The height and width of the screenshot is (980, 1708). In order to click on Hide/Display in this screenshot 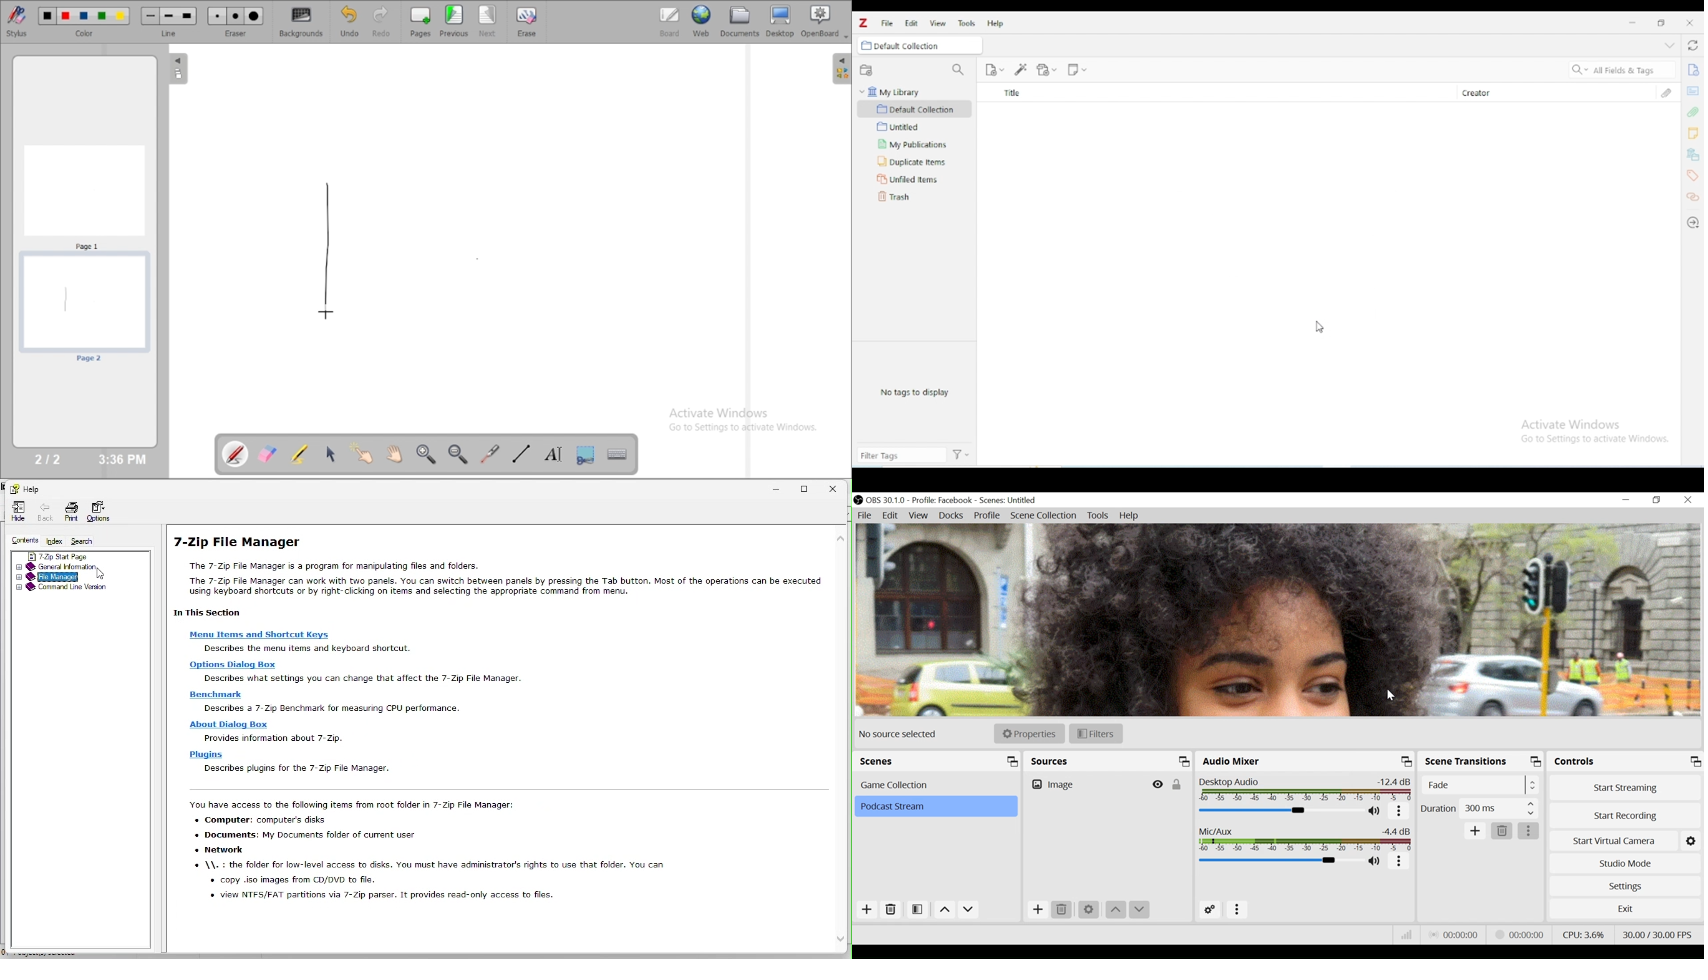, I will do `click(1156, 785)`.